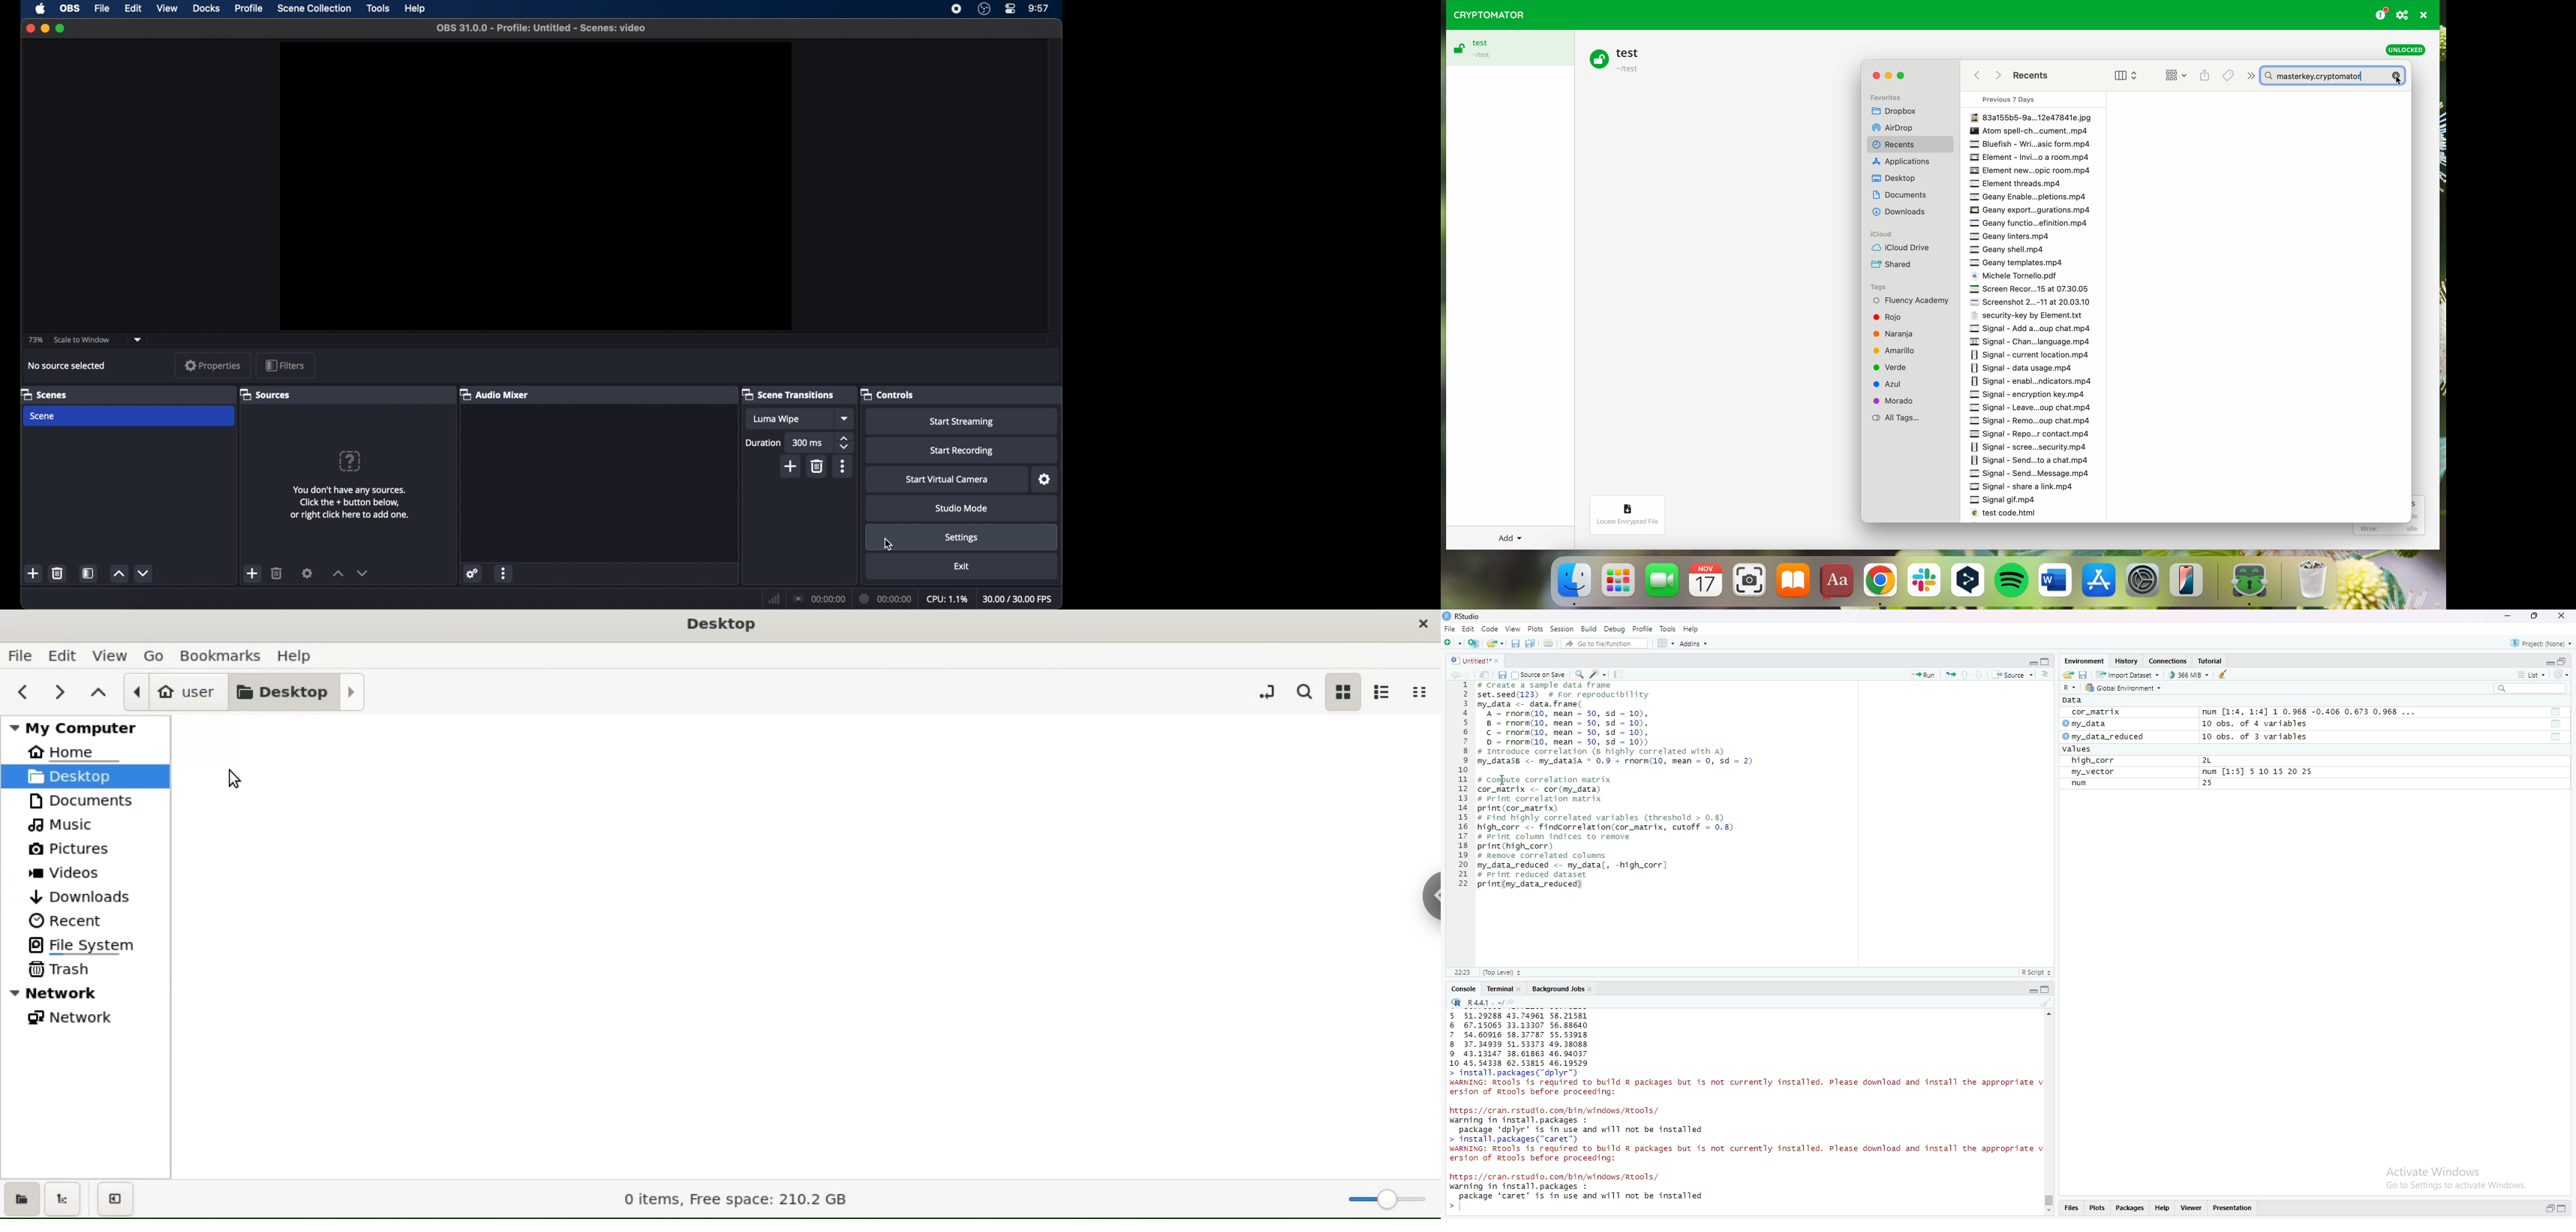  I want to click on Tutorial, so click(2212, 661).